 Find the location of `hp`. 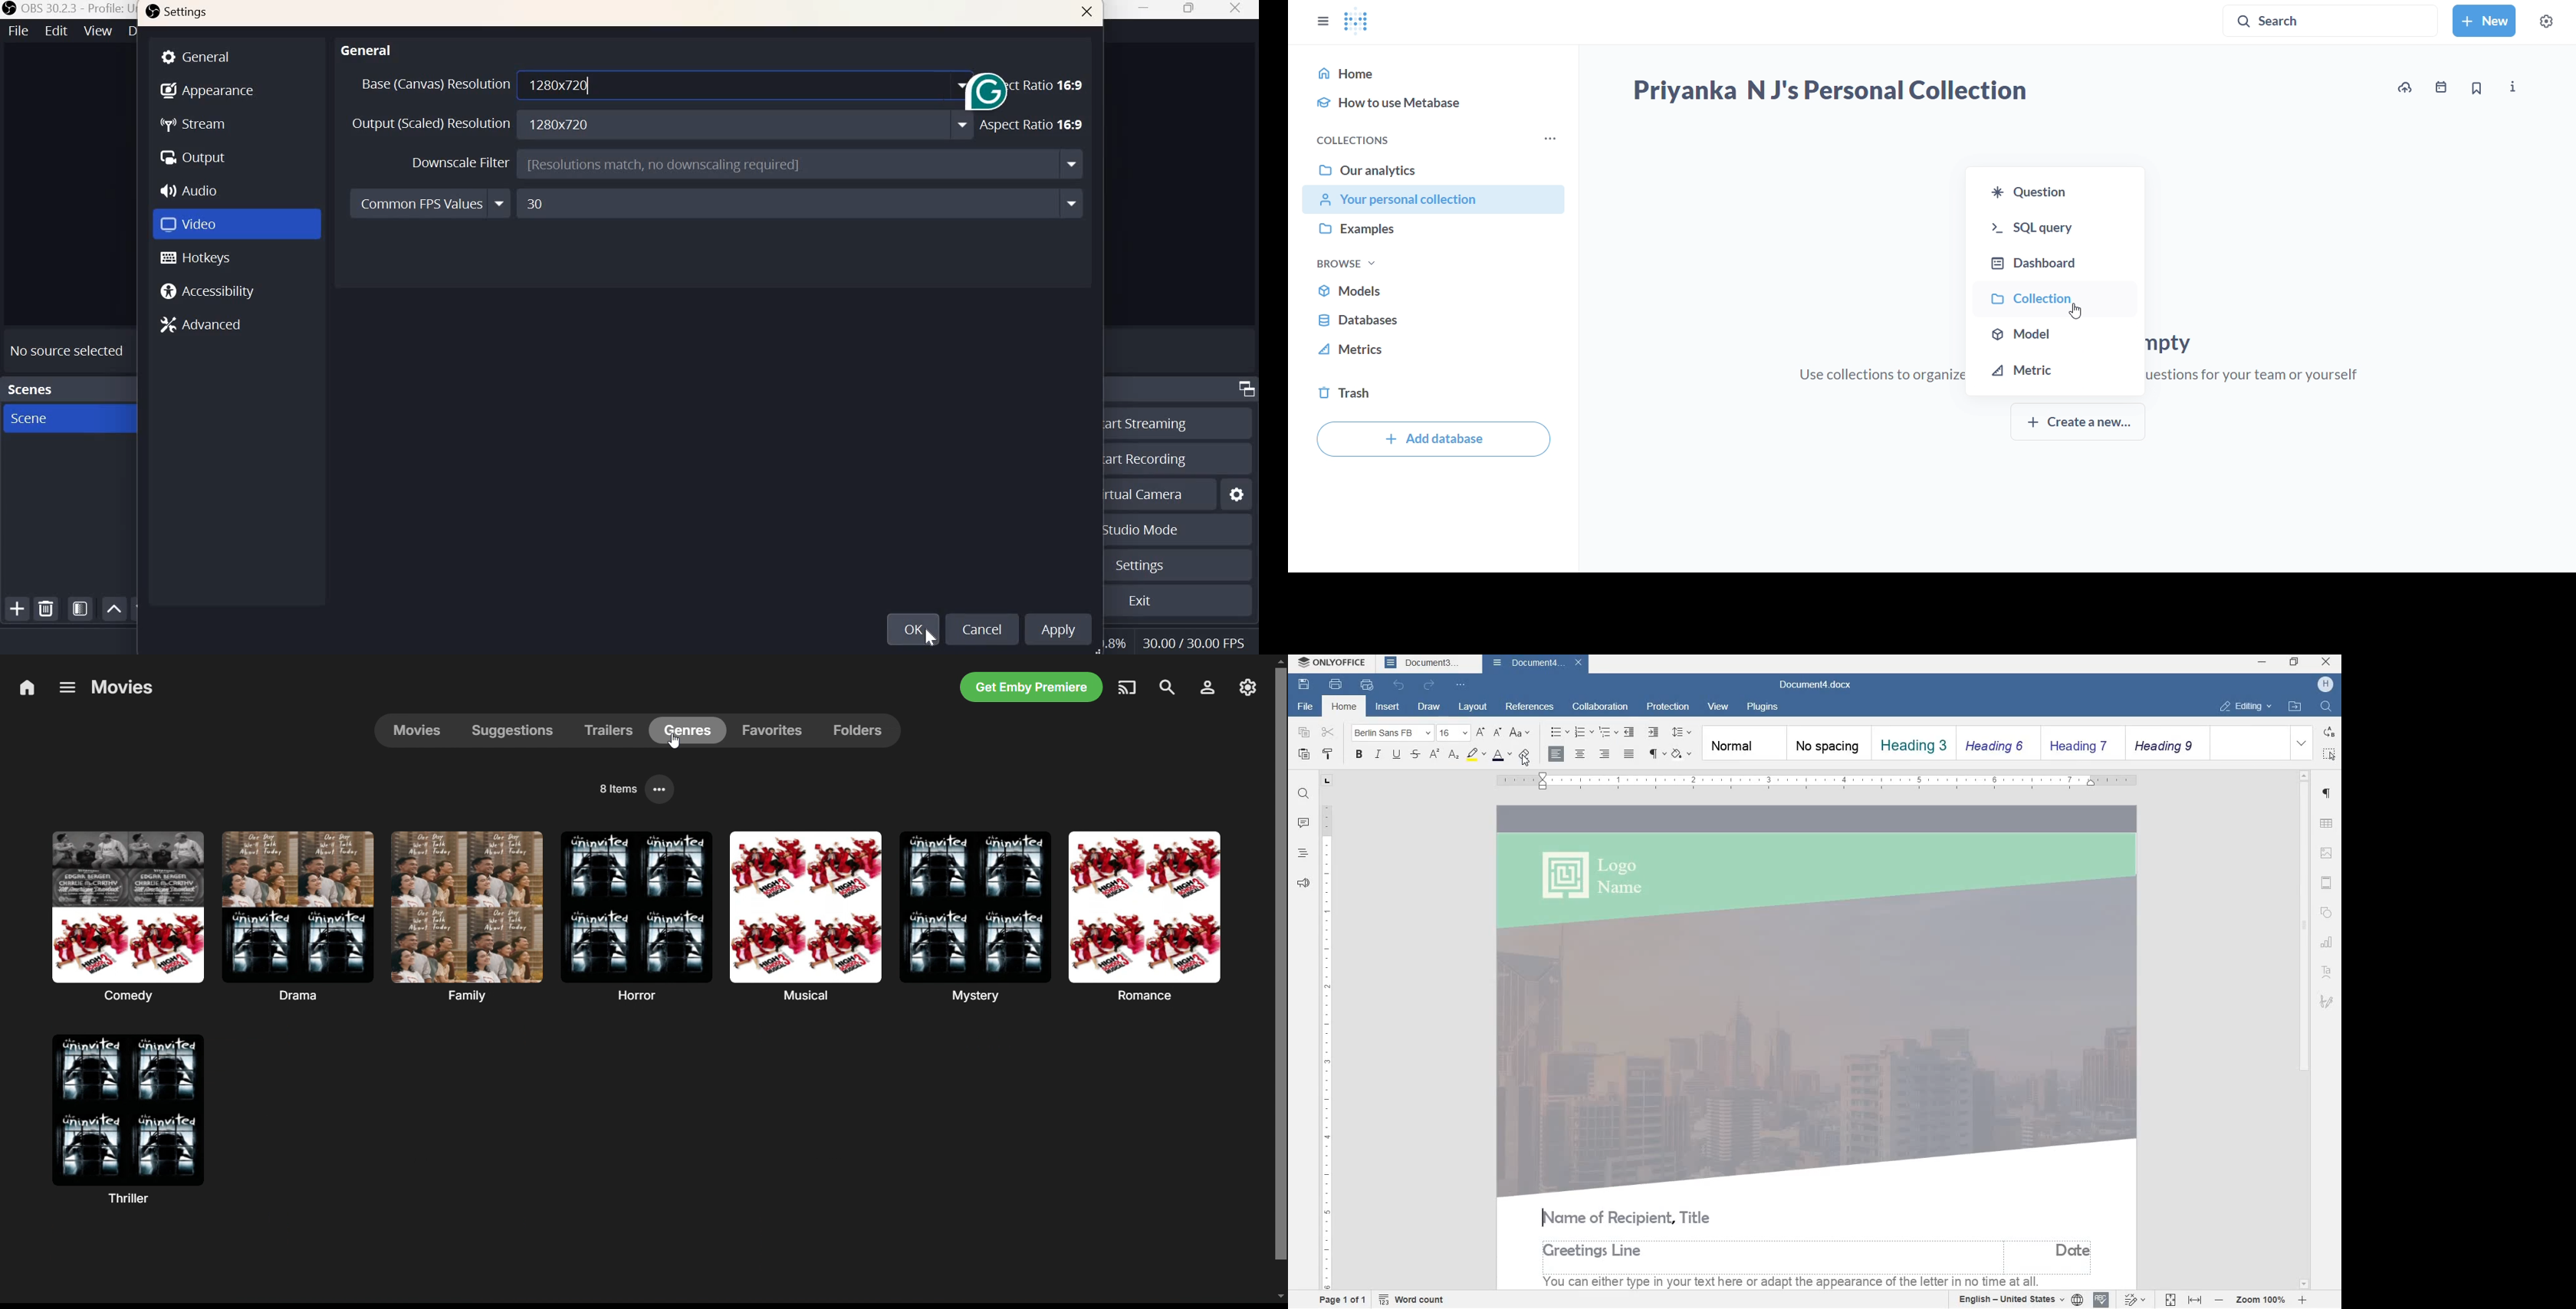

hp is located at coordinates (2326, 686).